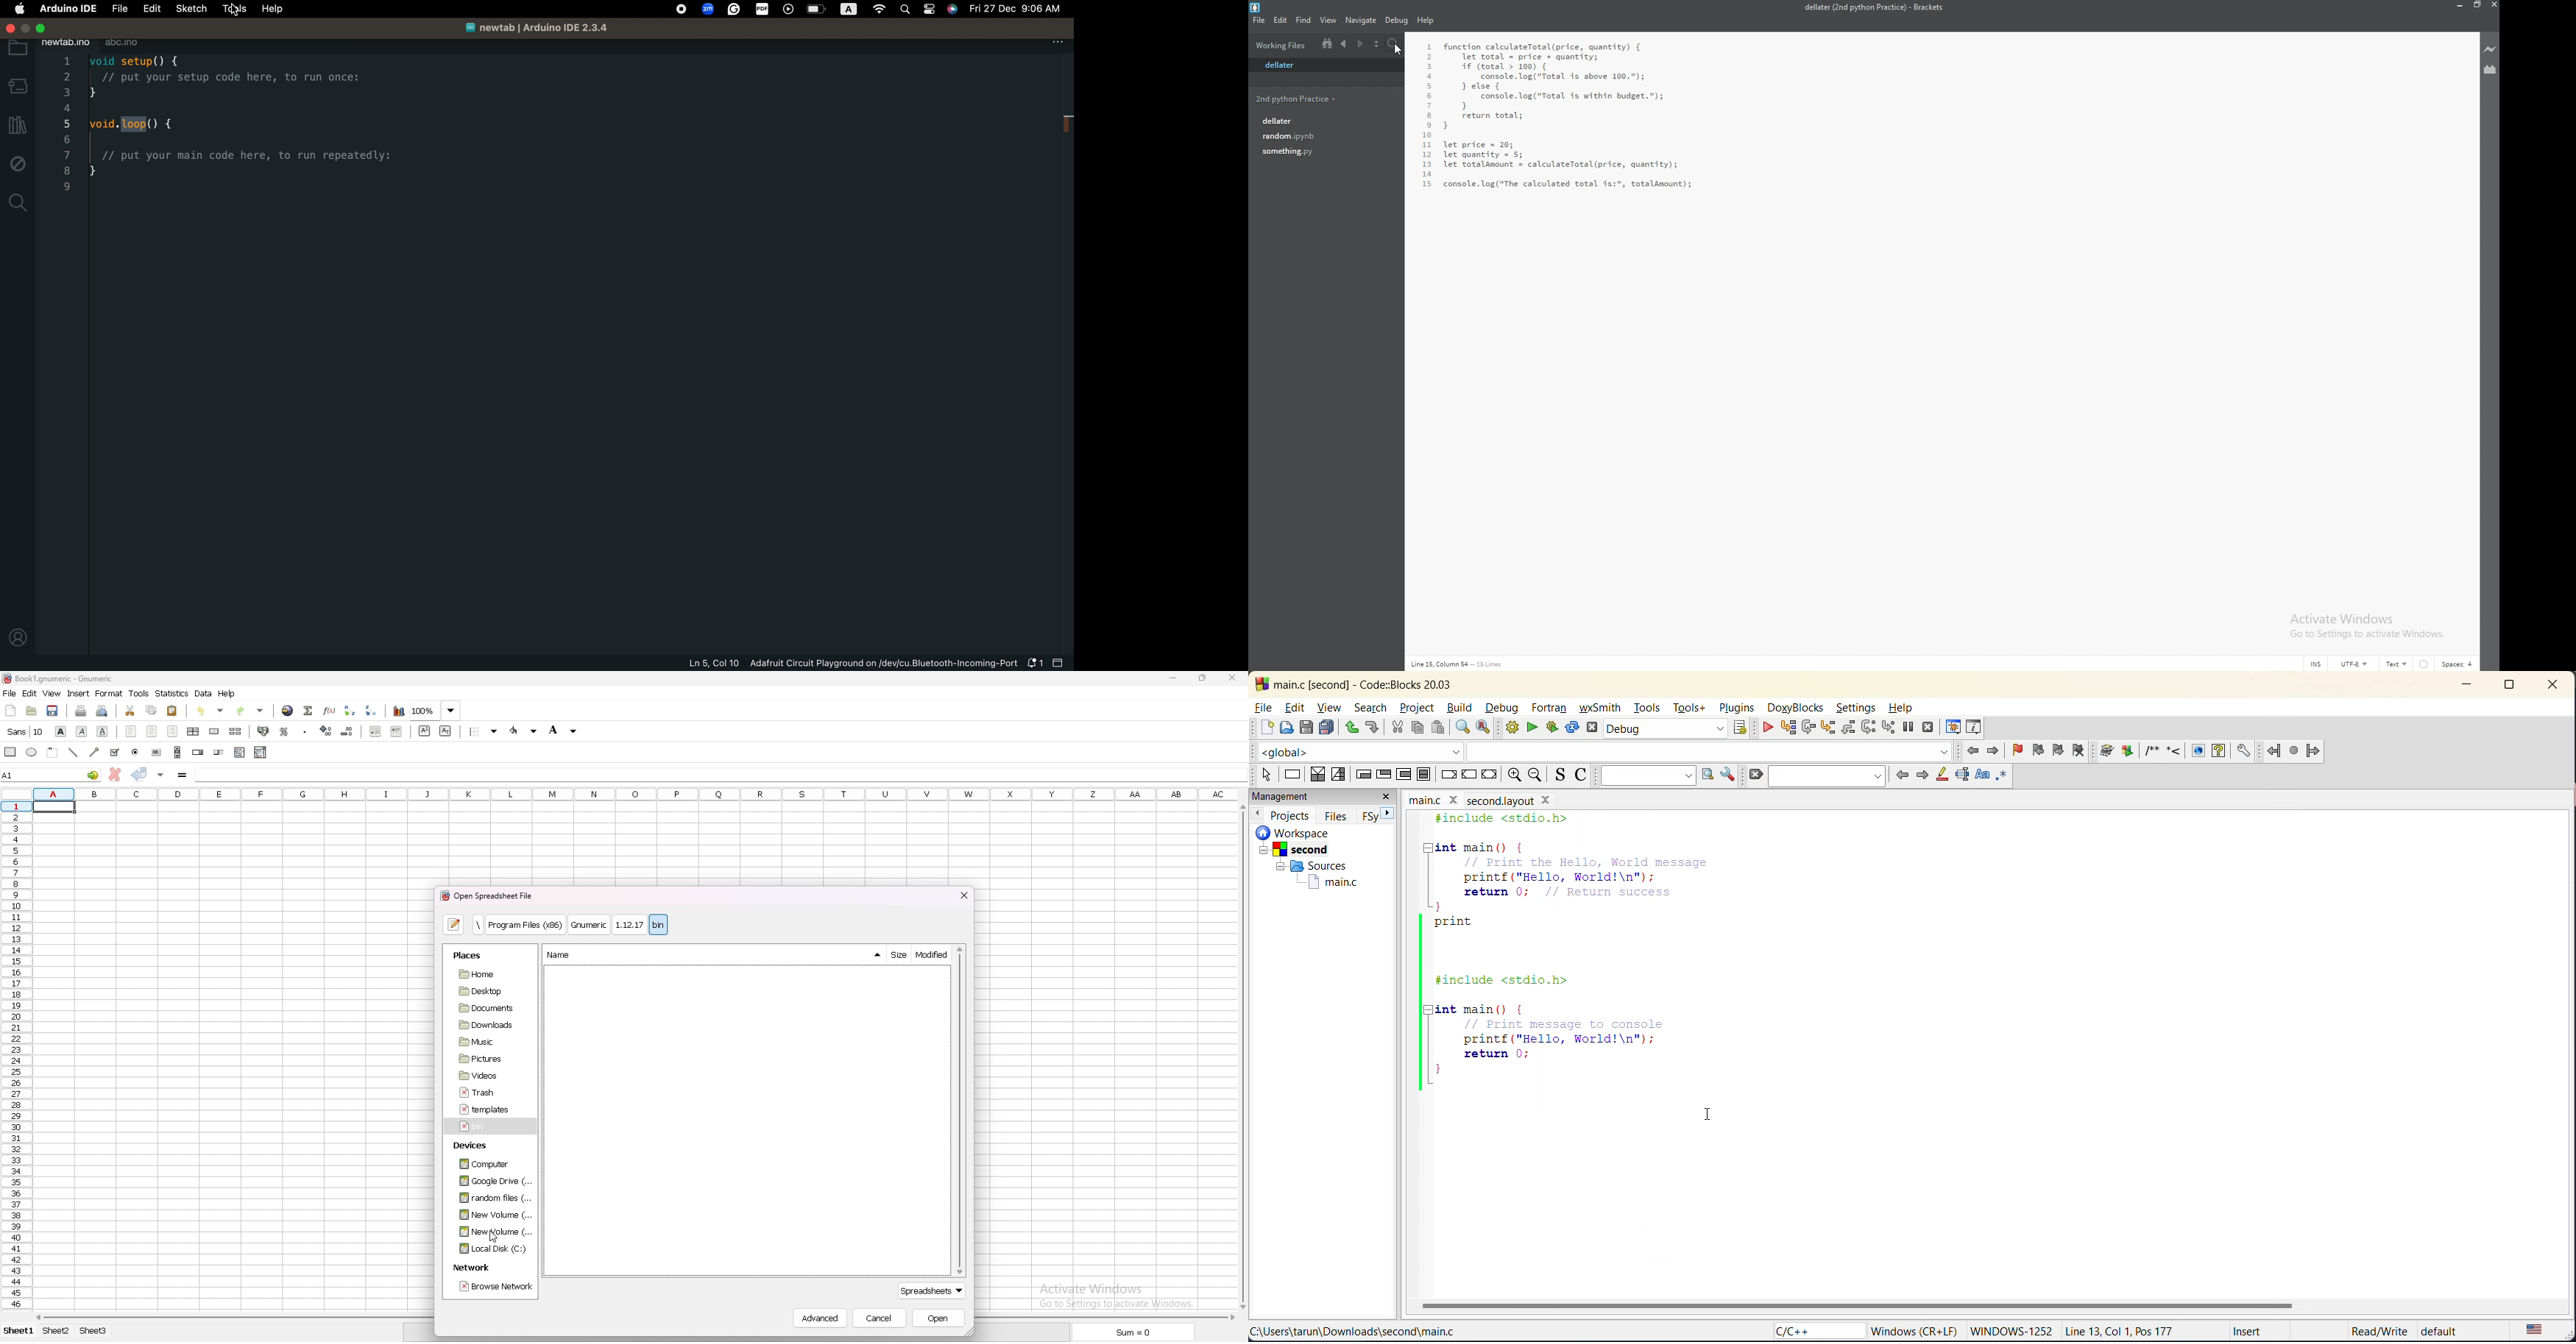  What do you see at coordinates (1974, 750) in the screenshot?
I see `jump back` at bounding box center [1974, 750].